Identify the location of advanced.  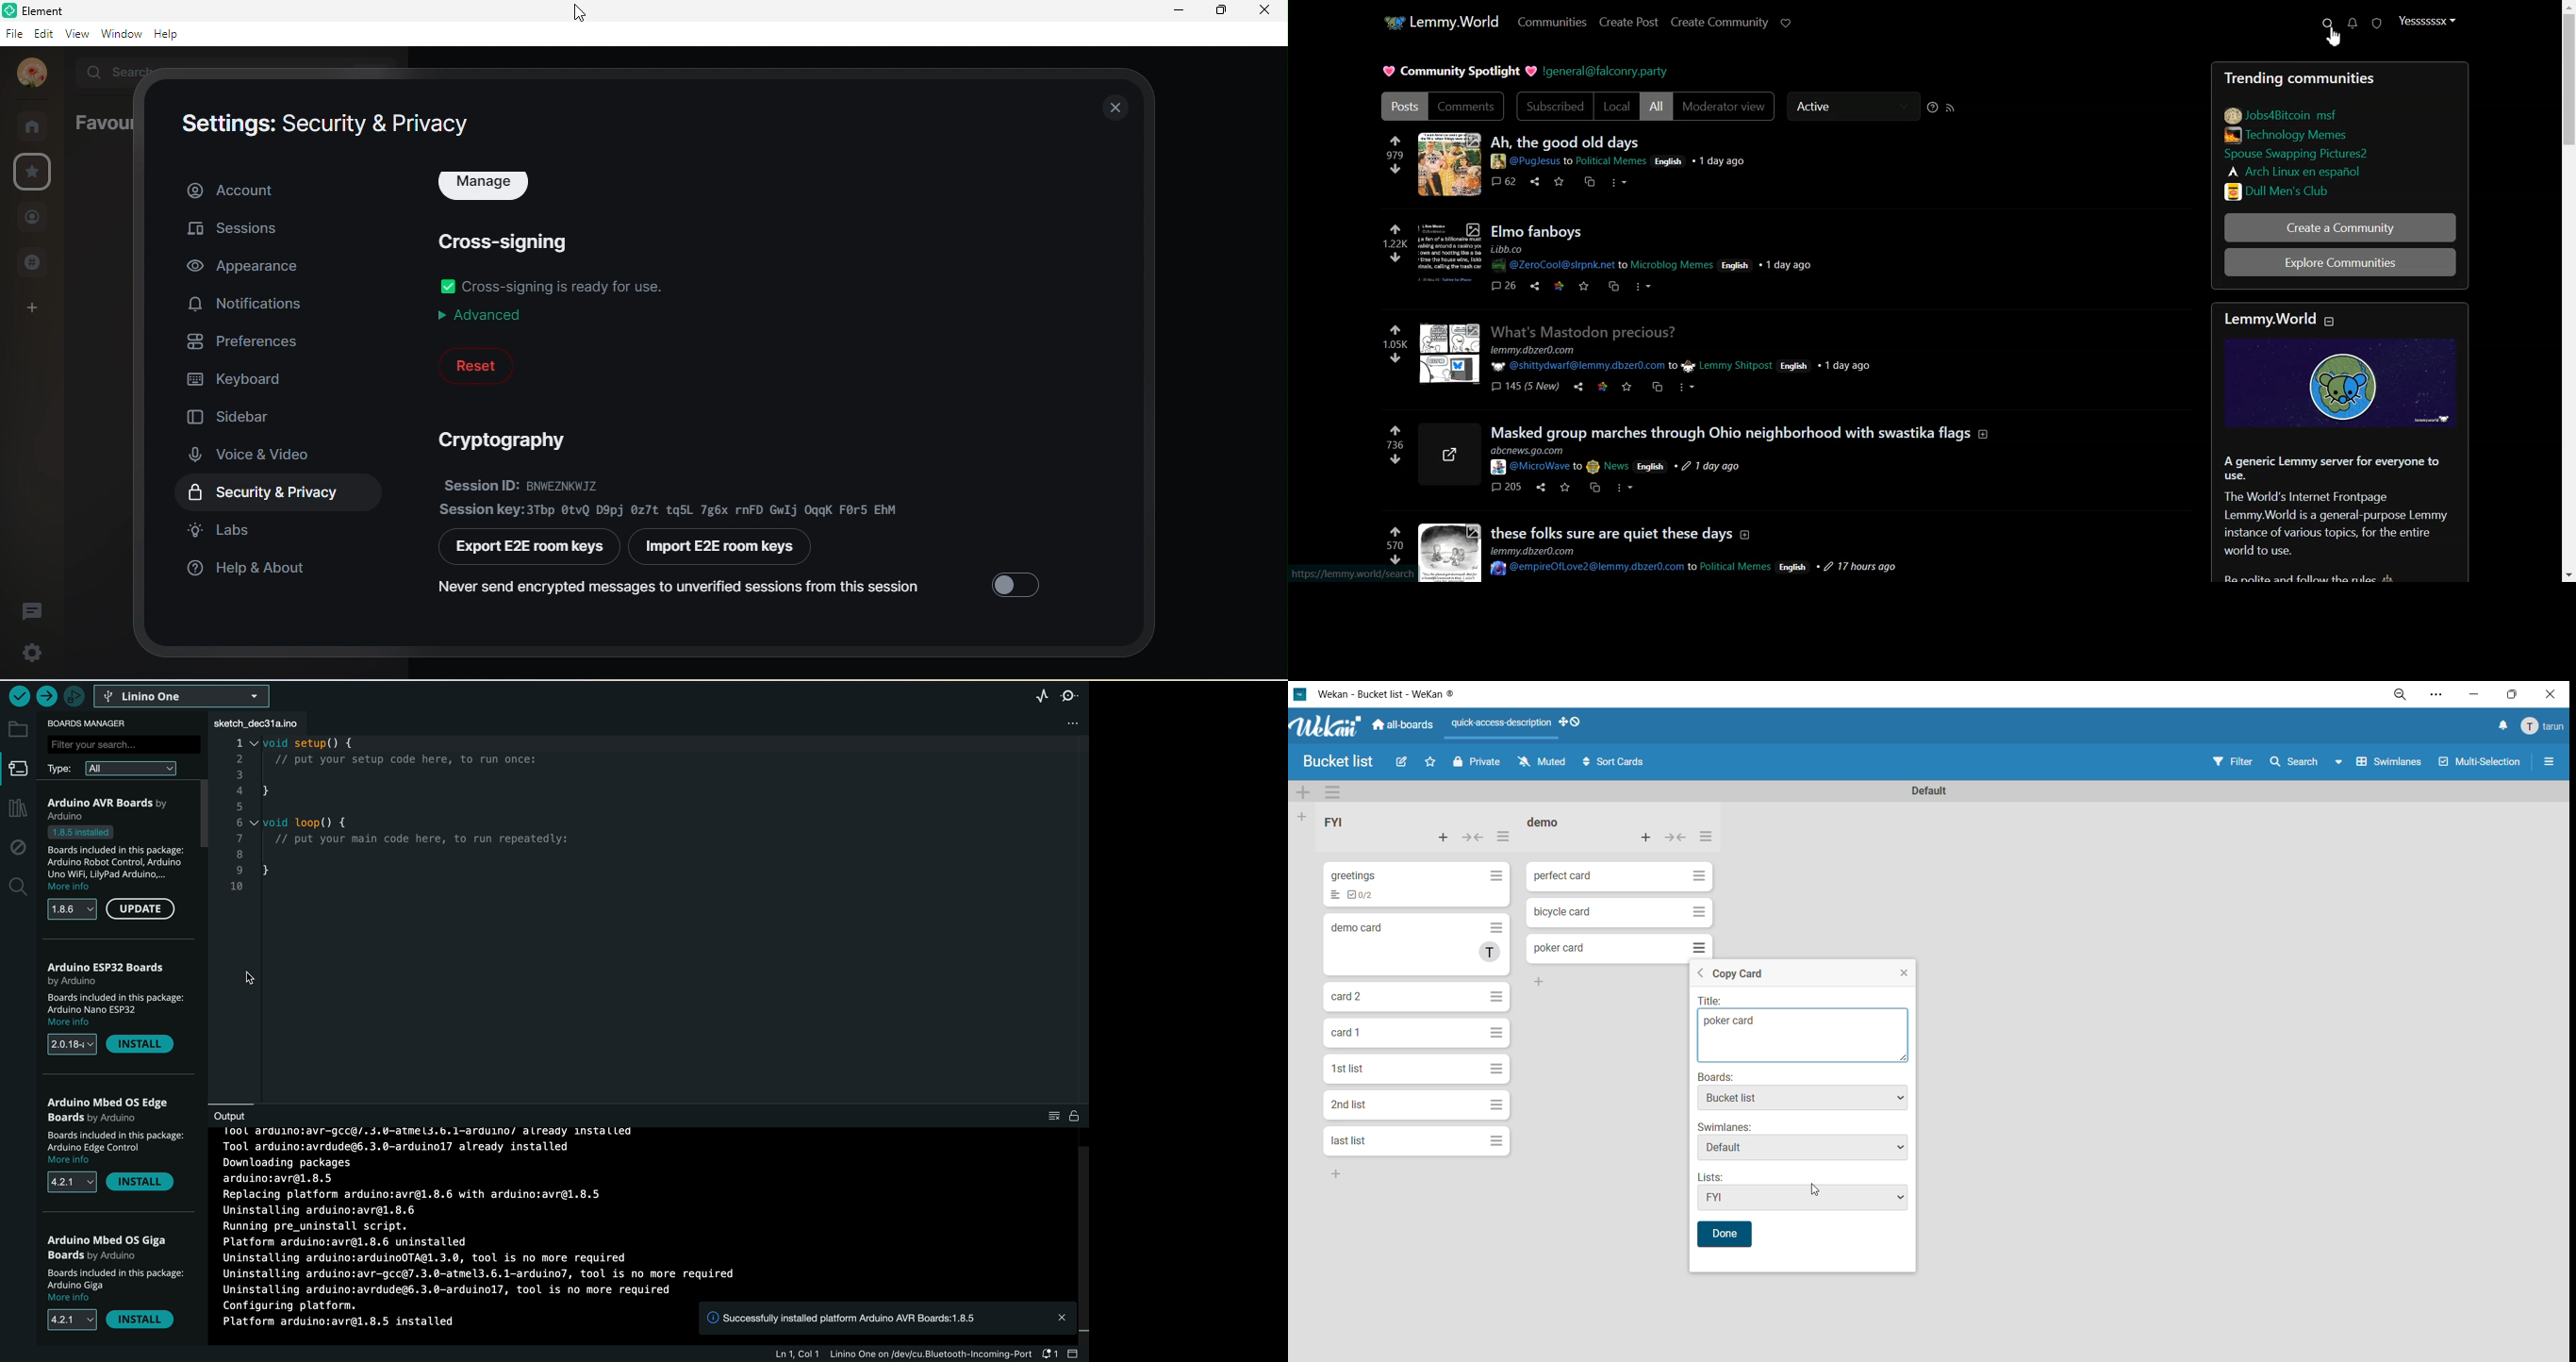
(479, 316).